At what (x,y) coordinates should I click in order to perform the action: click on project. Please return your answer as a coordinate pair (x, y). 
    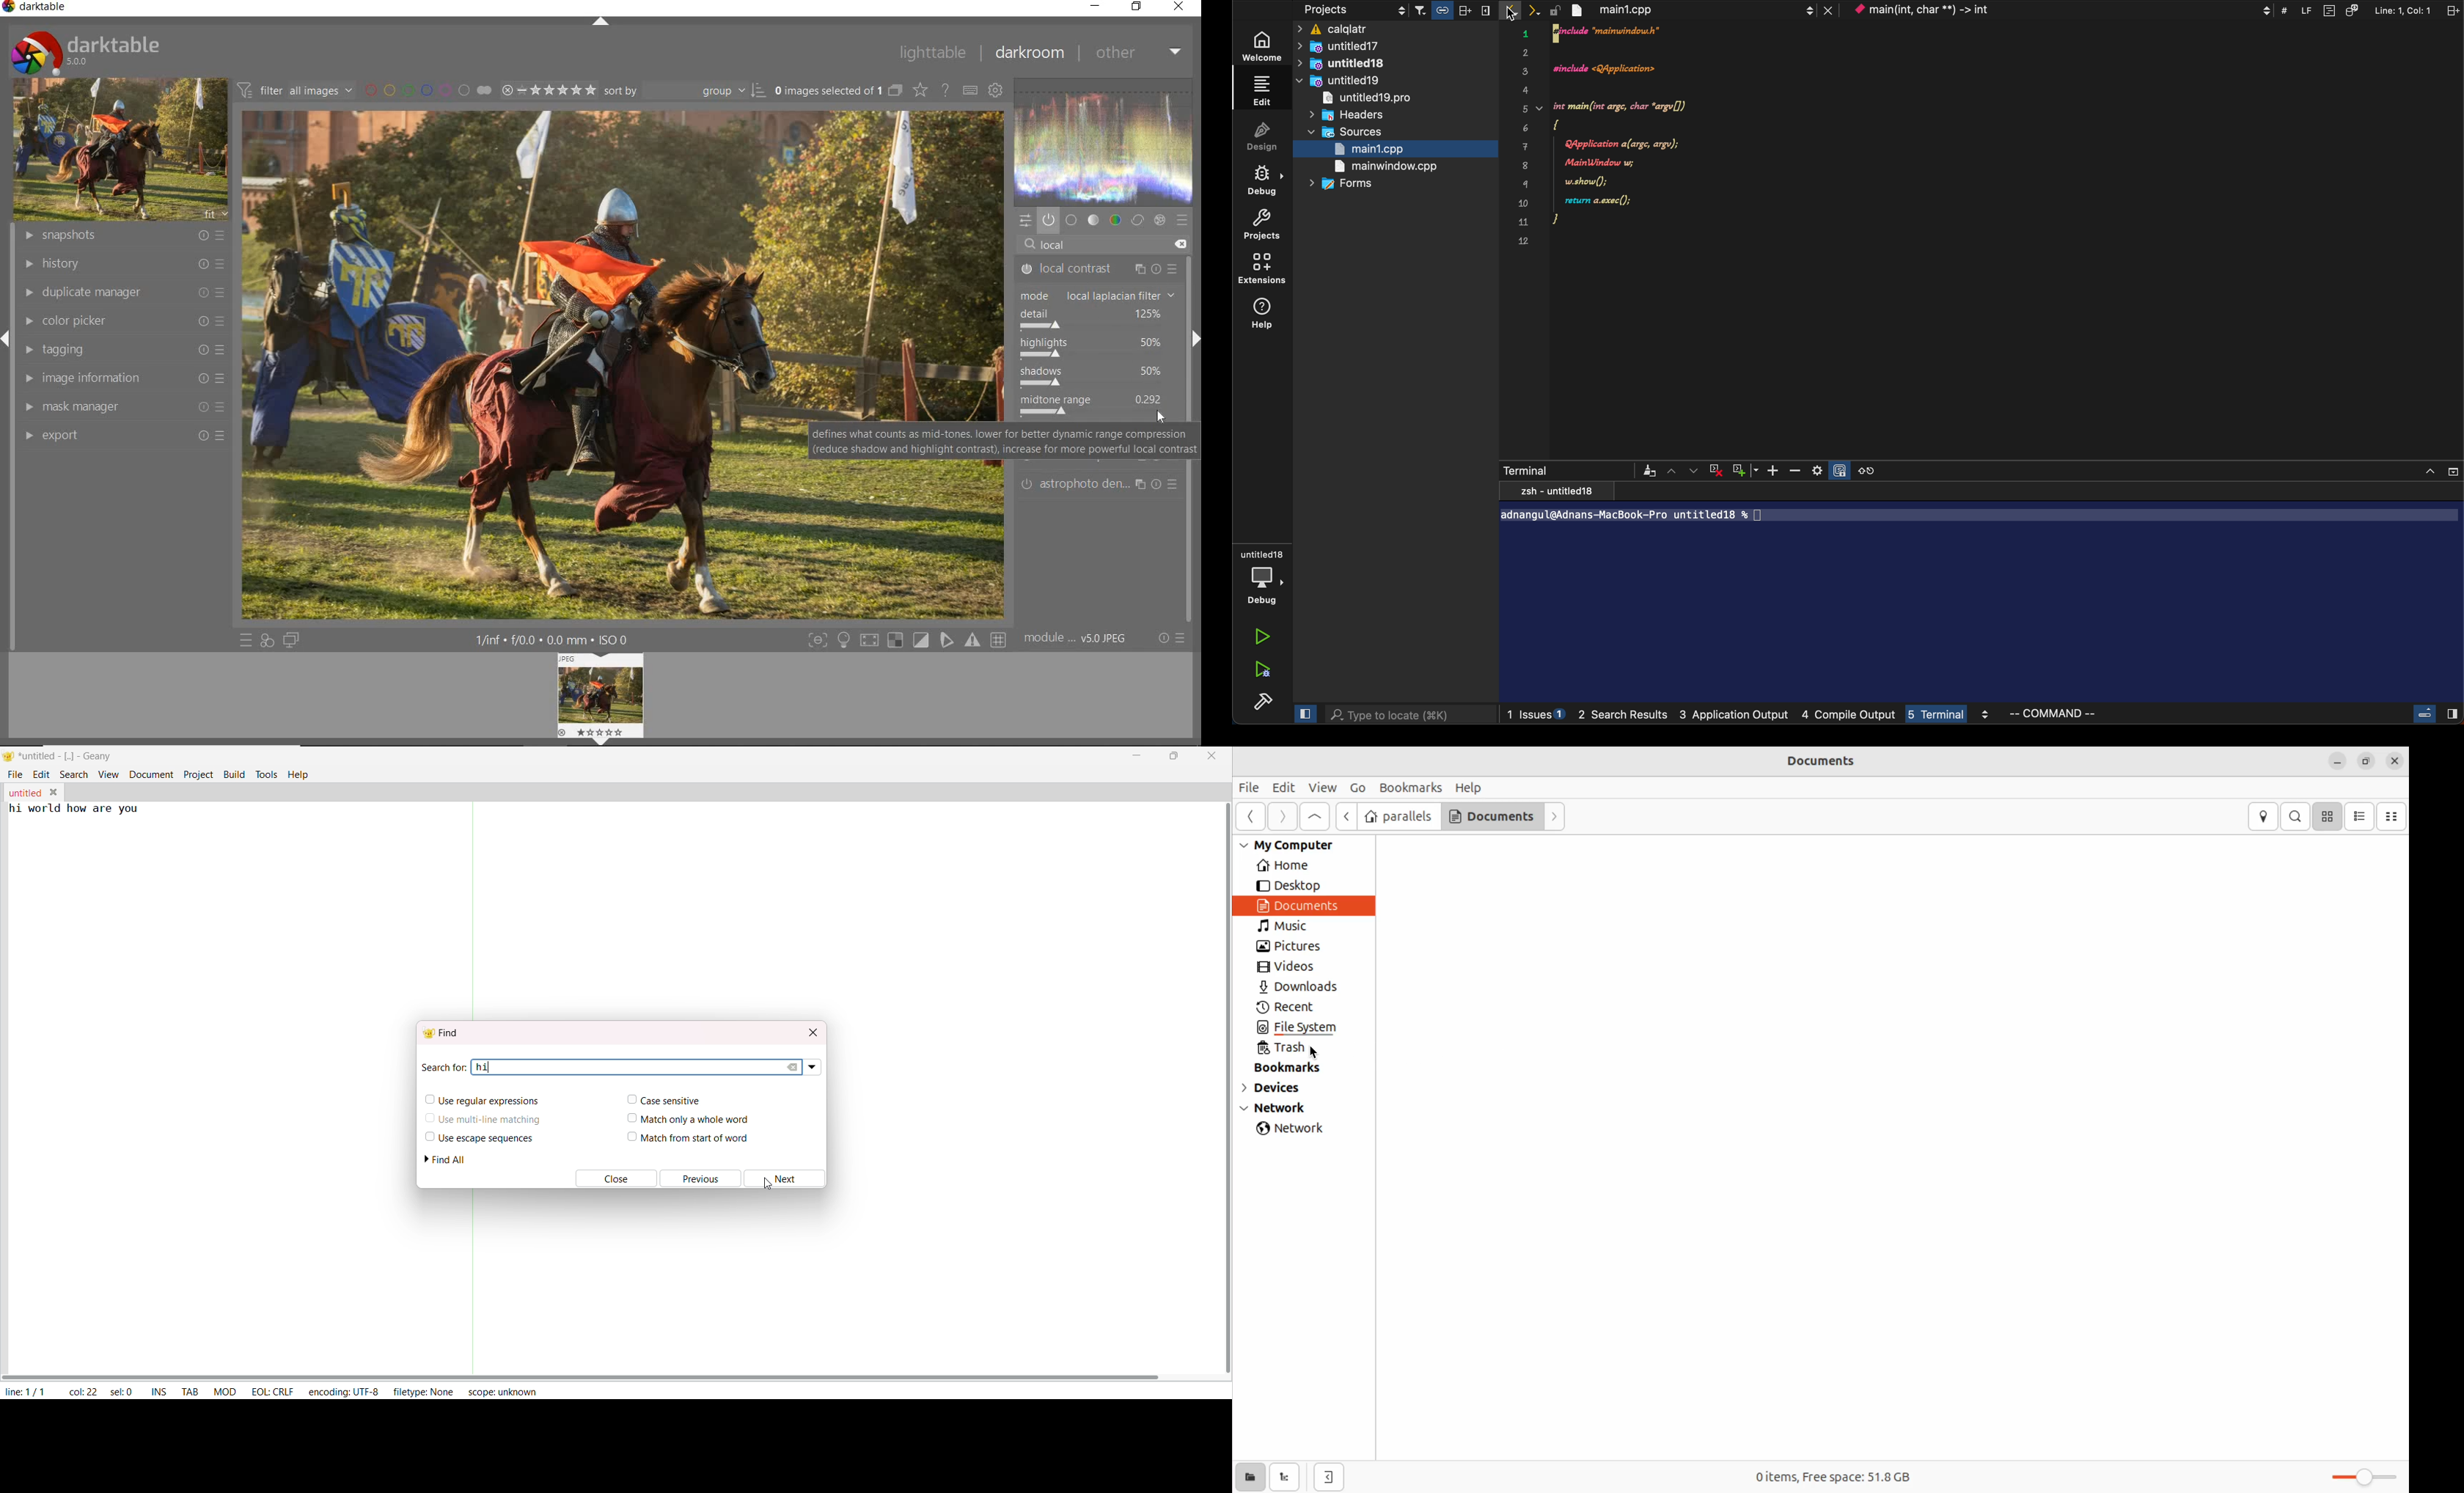
    Looking at the image, I should click on (1263, 225).